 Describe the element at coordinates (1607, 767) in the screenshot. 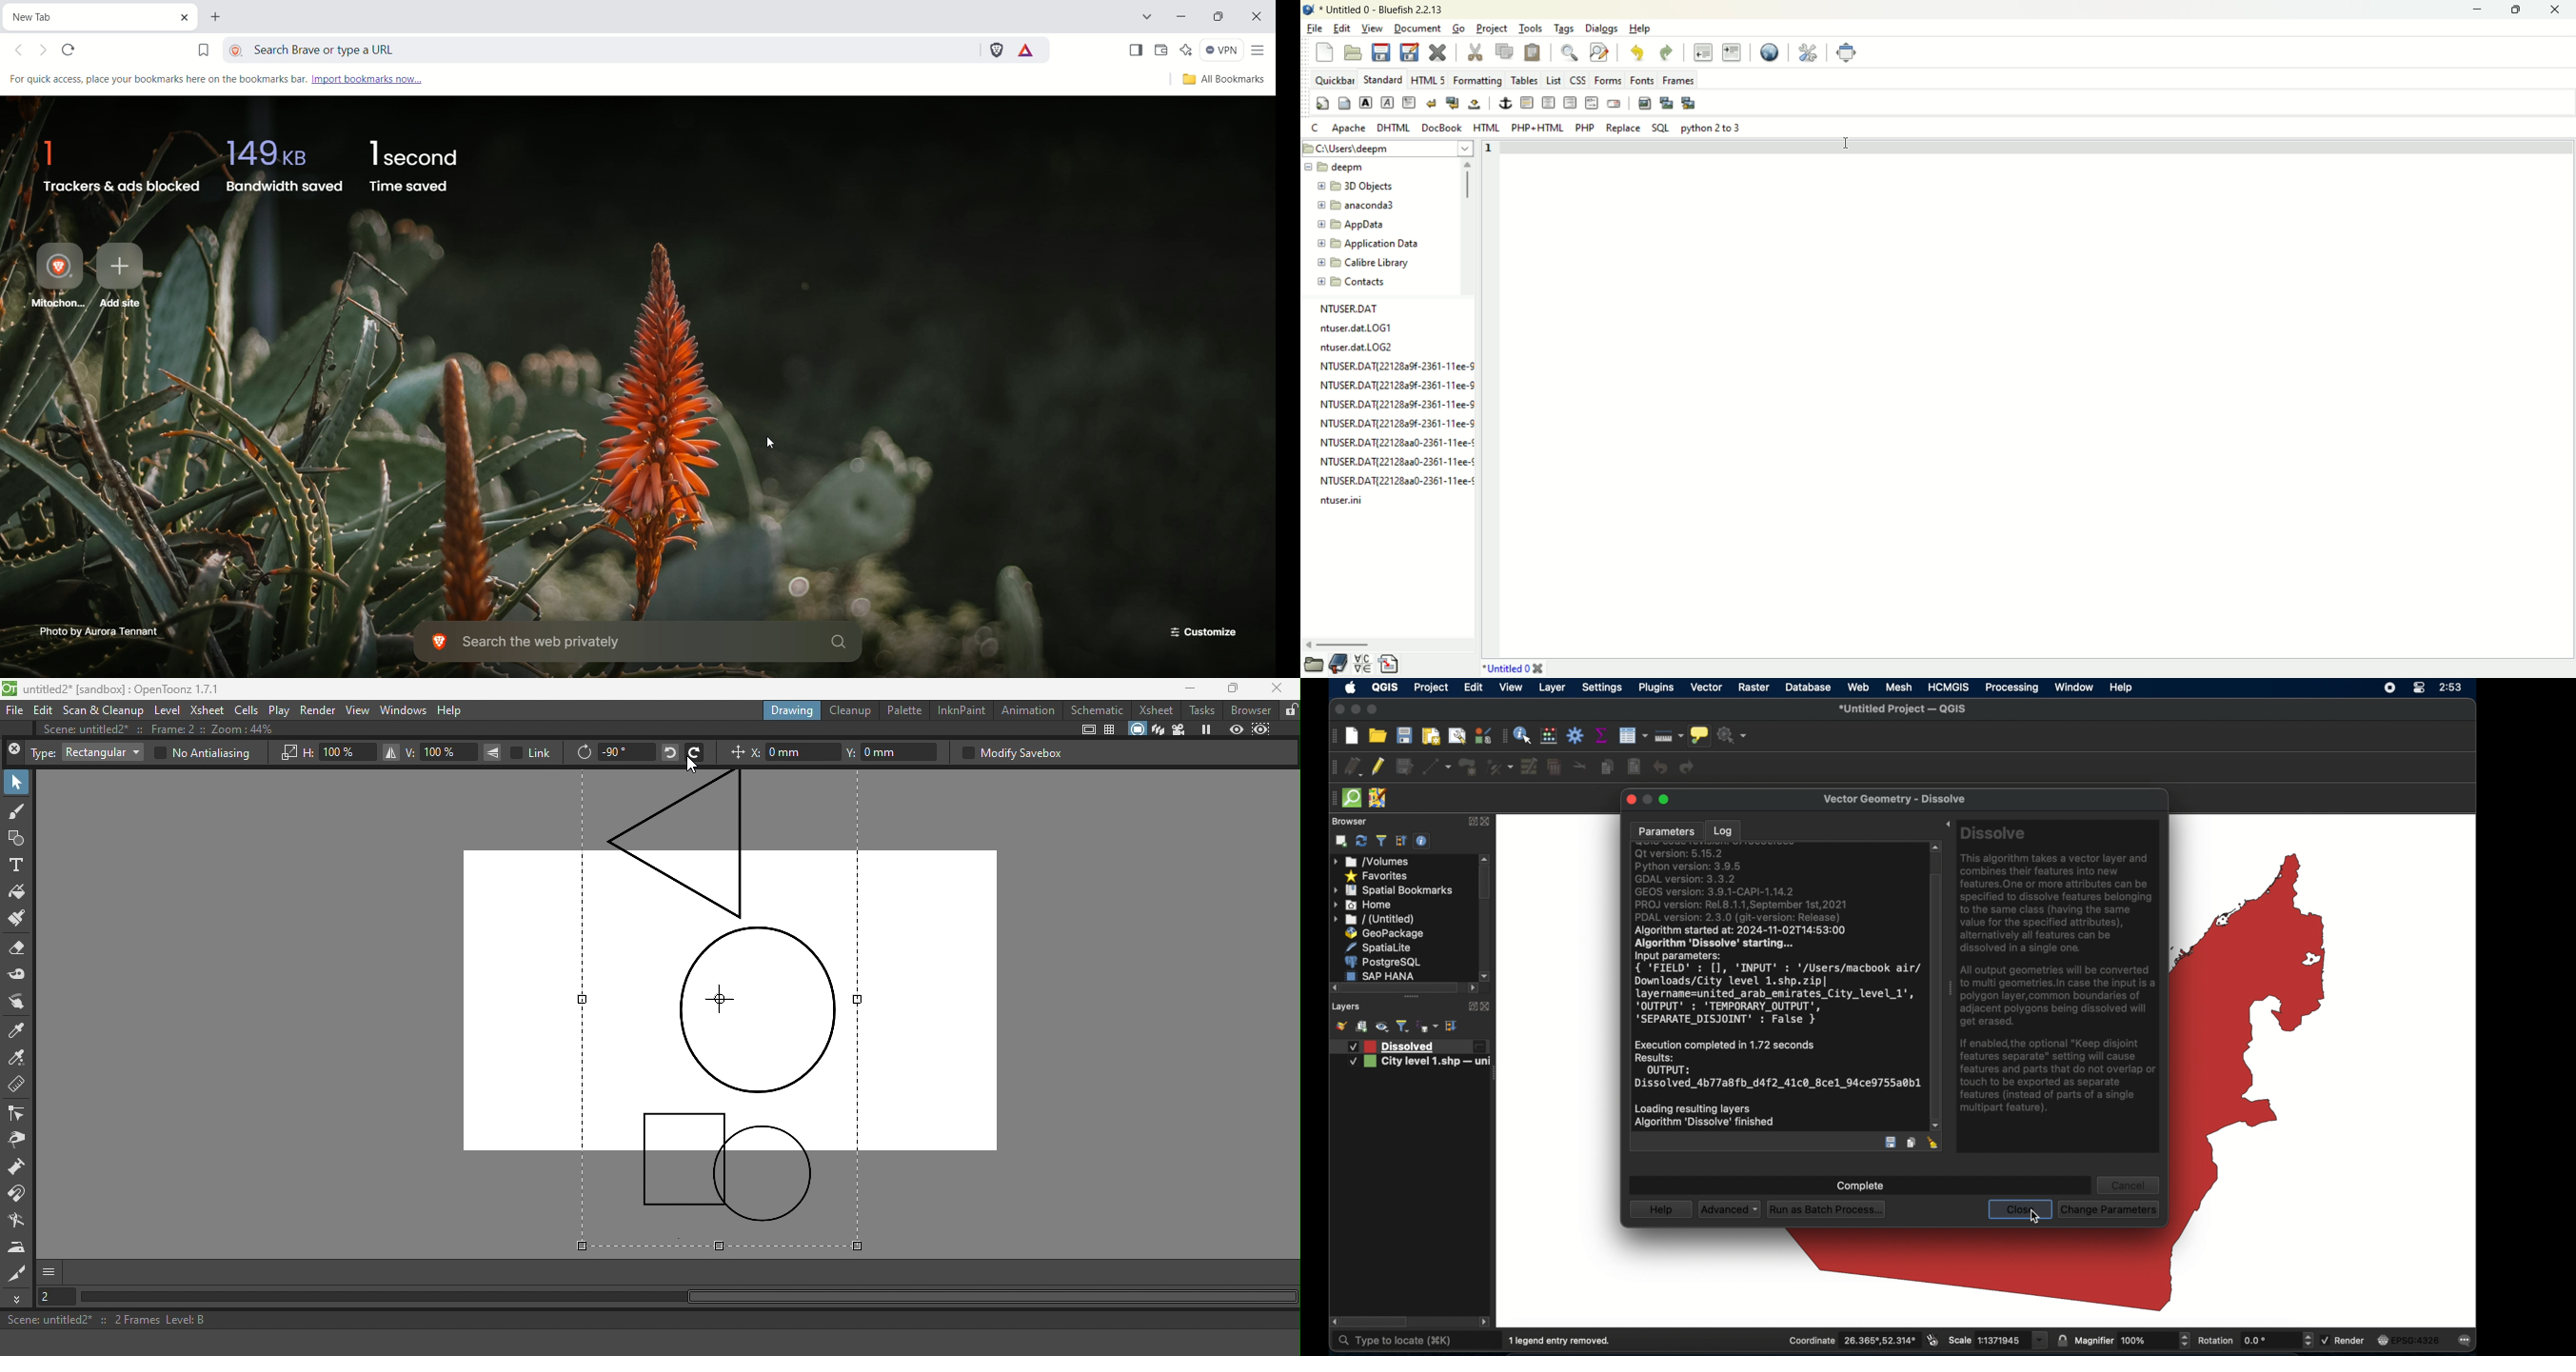

I see `copy features` at that location.